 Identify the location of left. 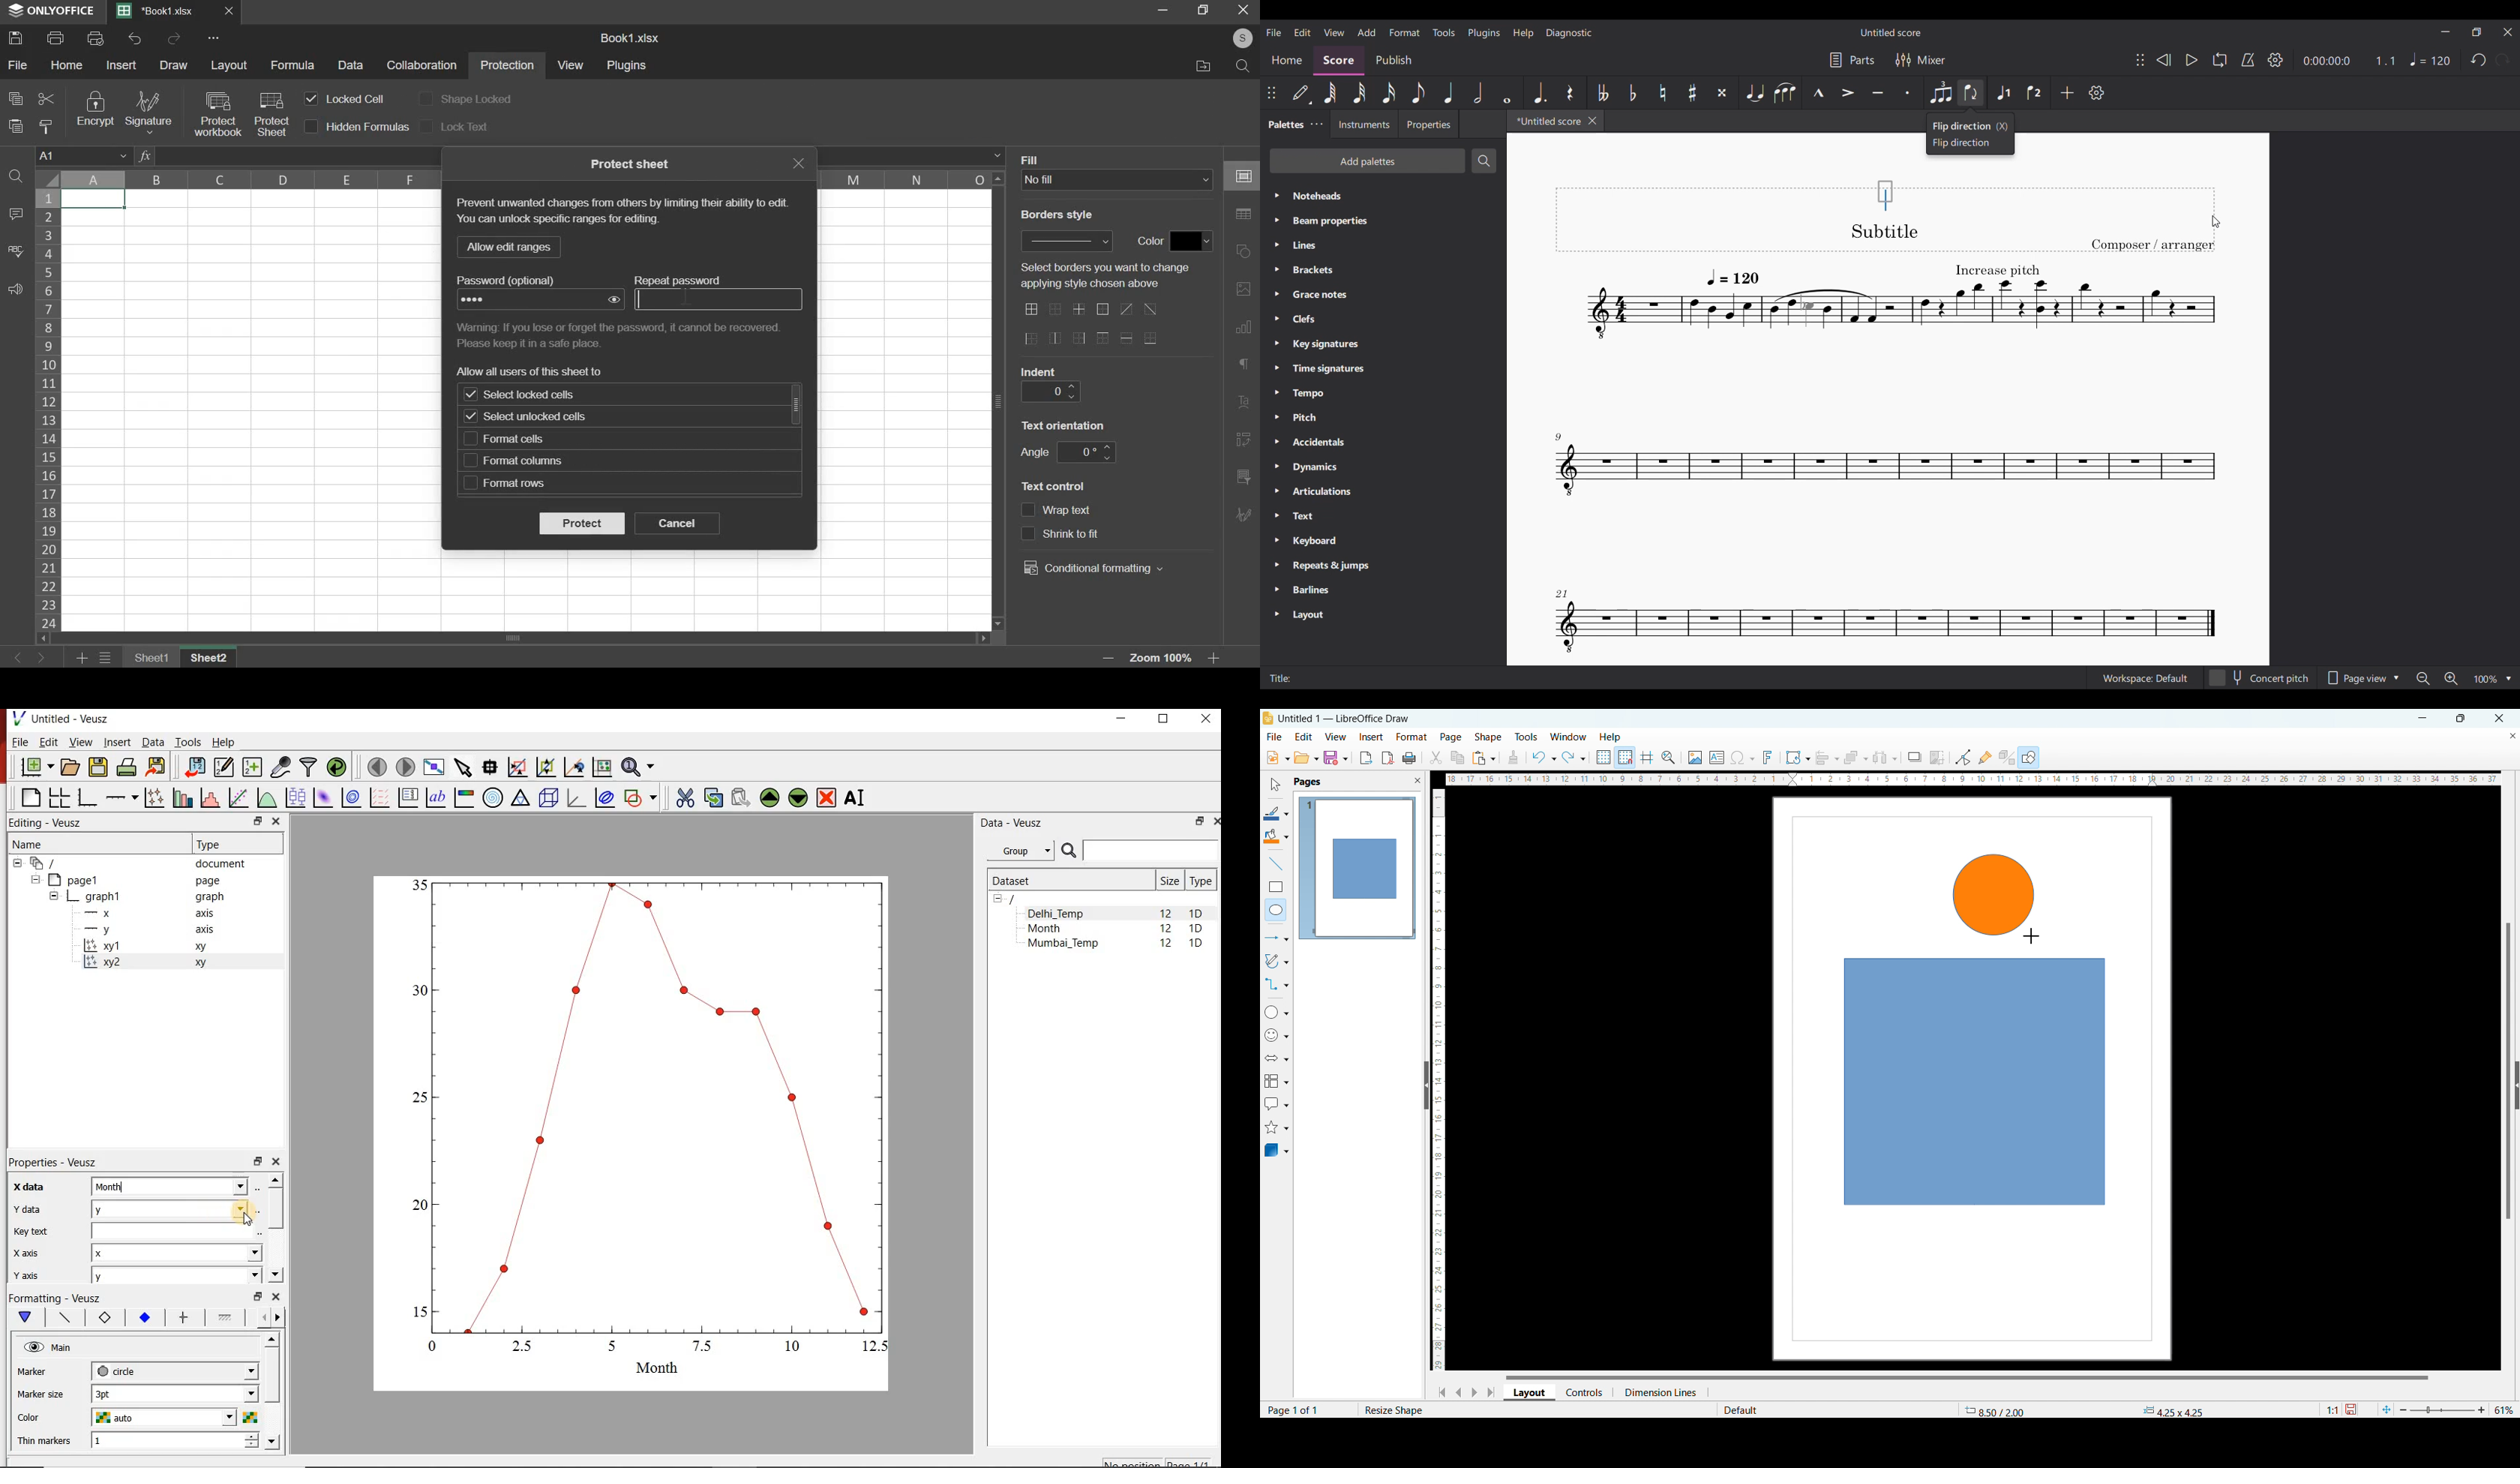
(20, 658).